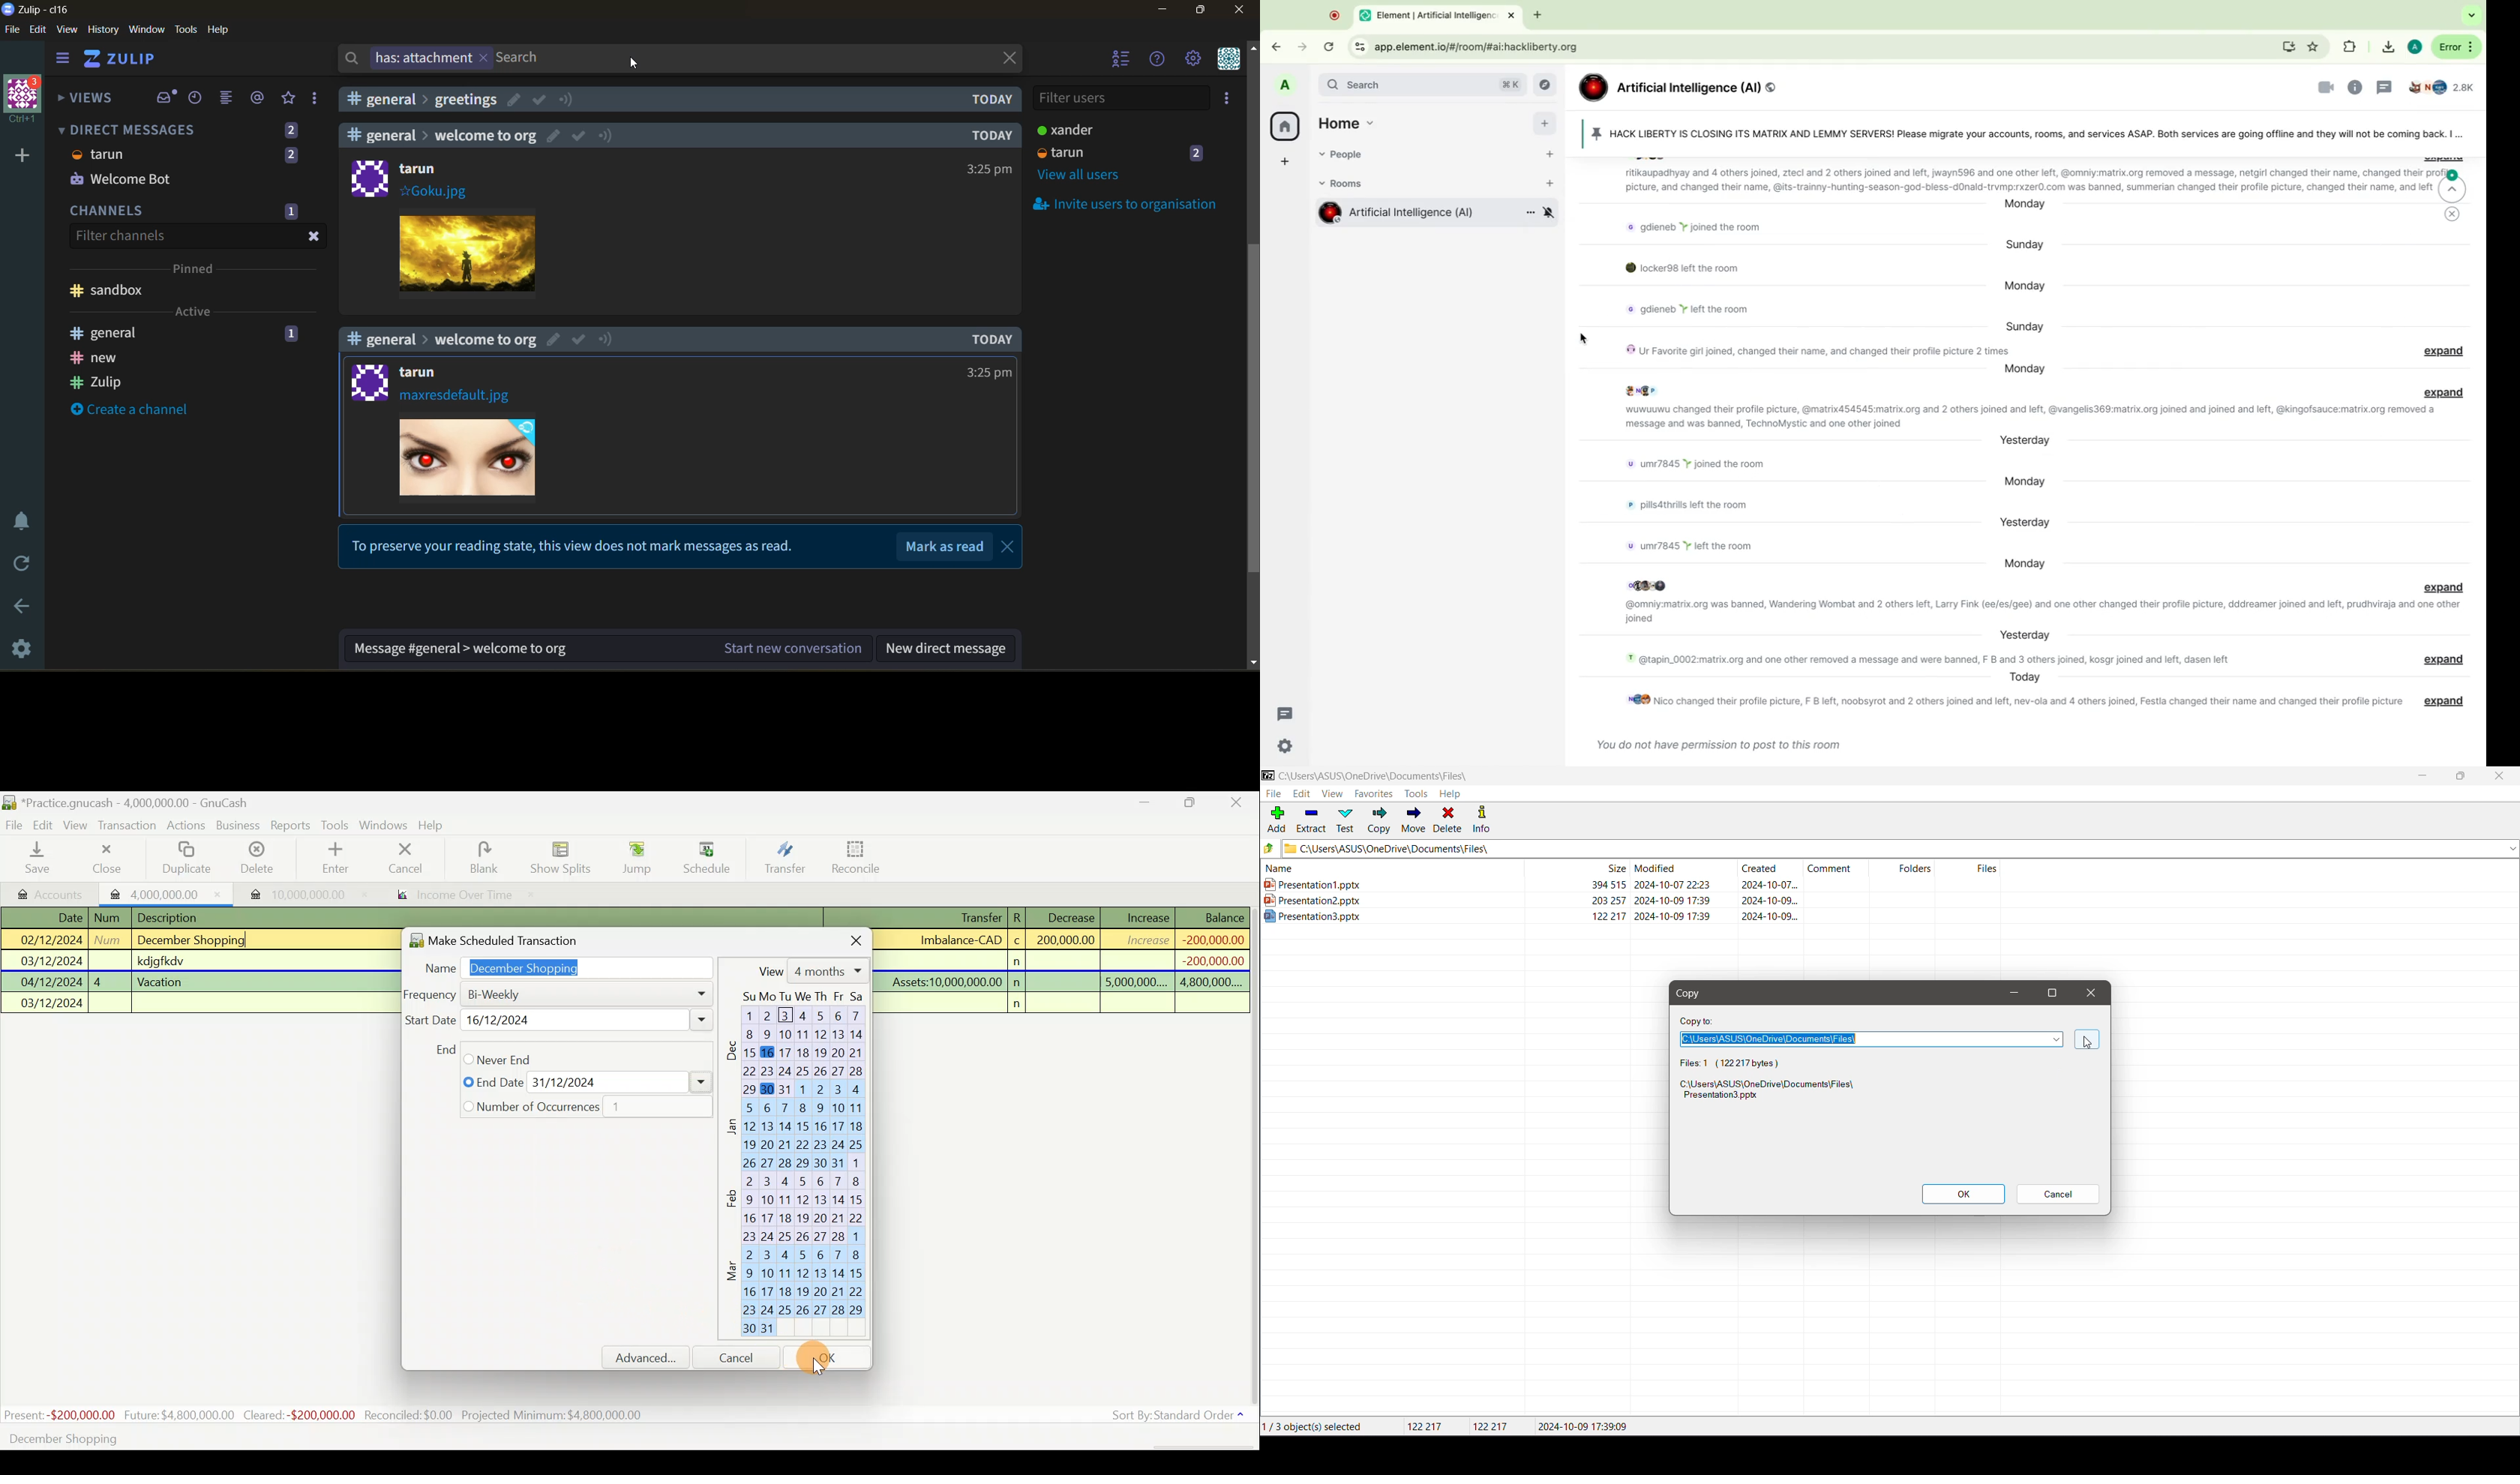 This screenshot has width=2520, height=1484. What do you see at coordinates (2021, 678) in the screenshot?
I see `day` at bounding box center [2021, 678].